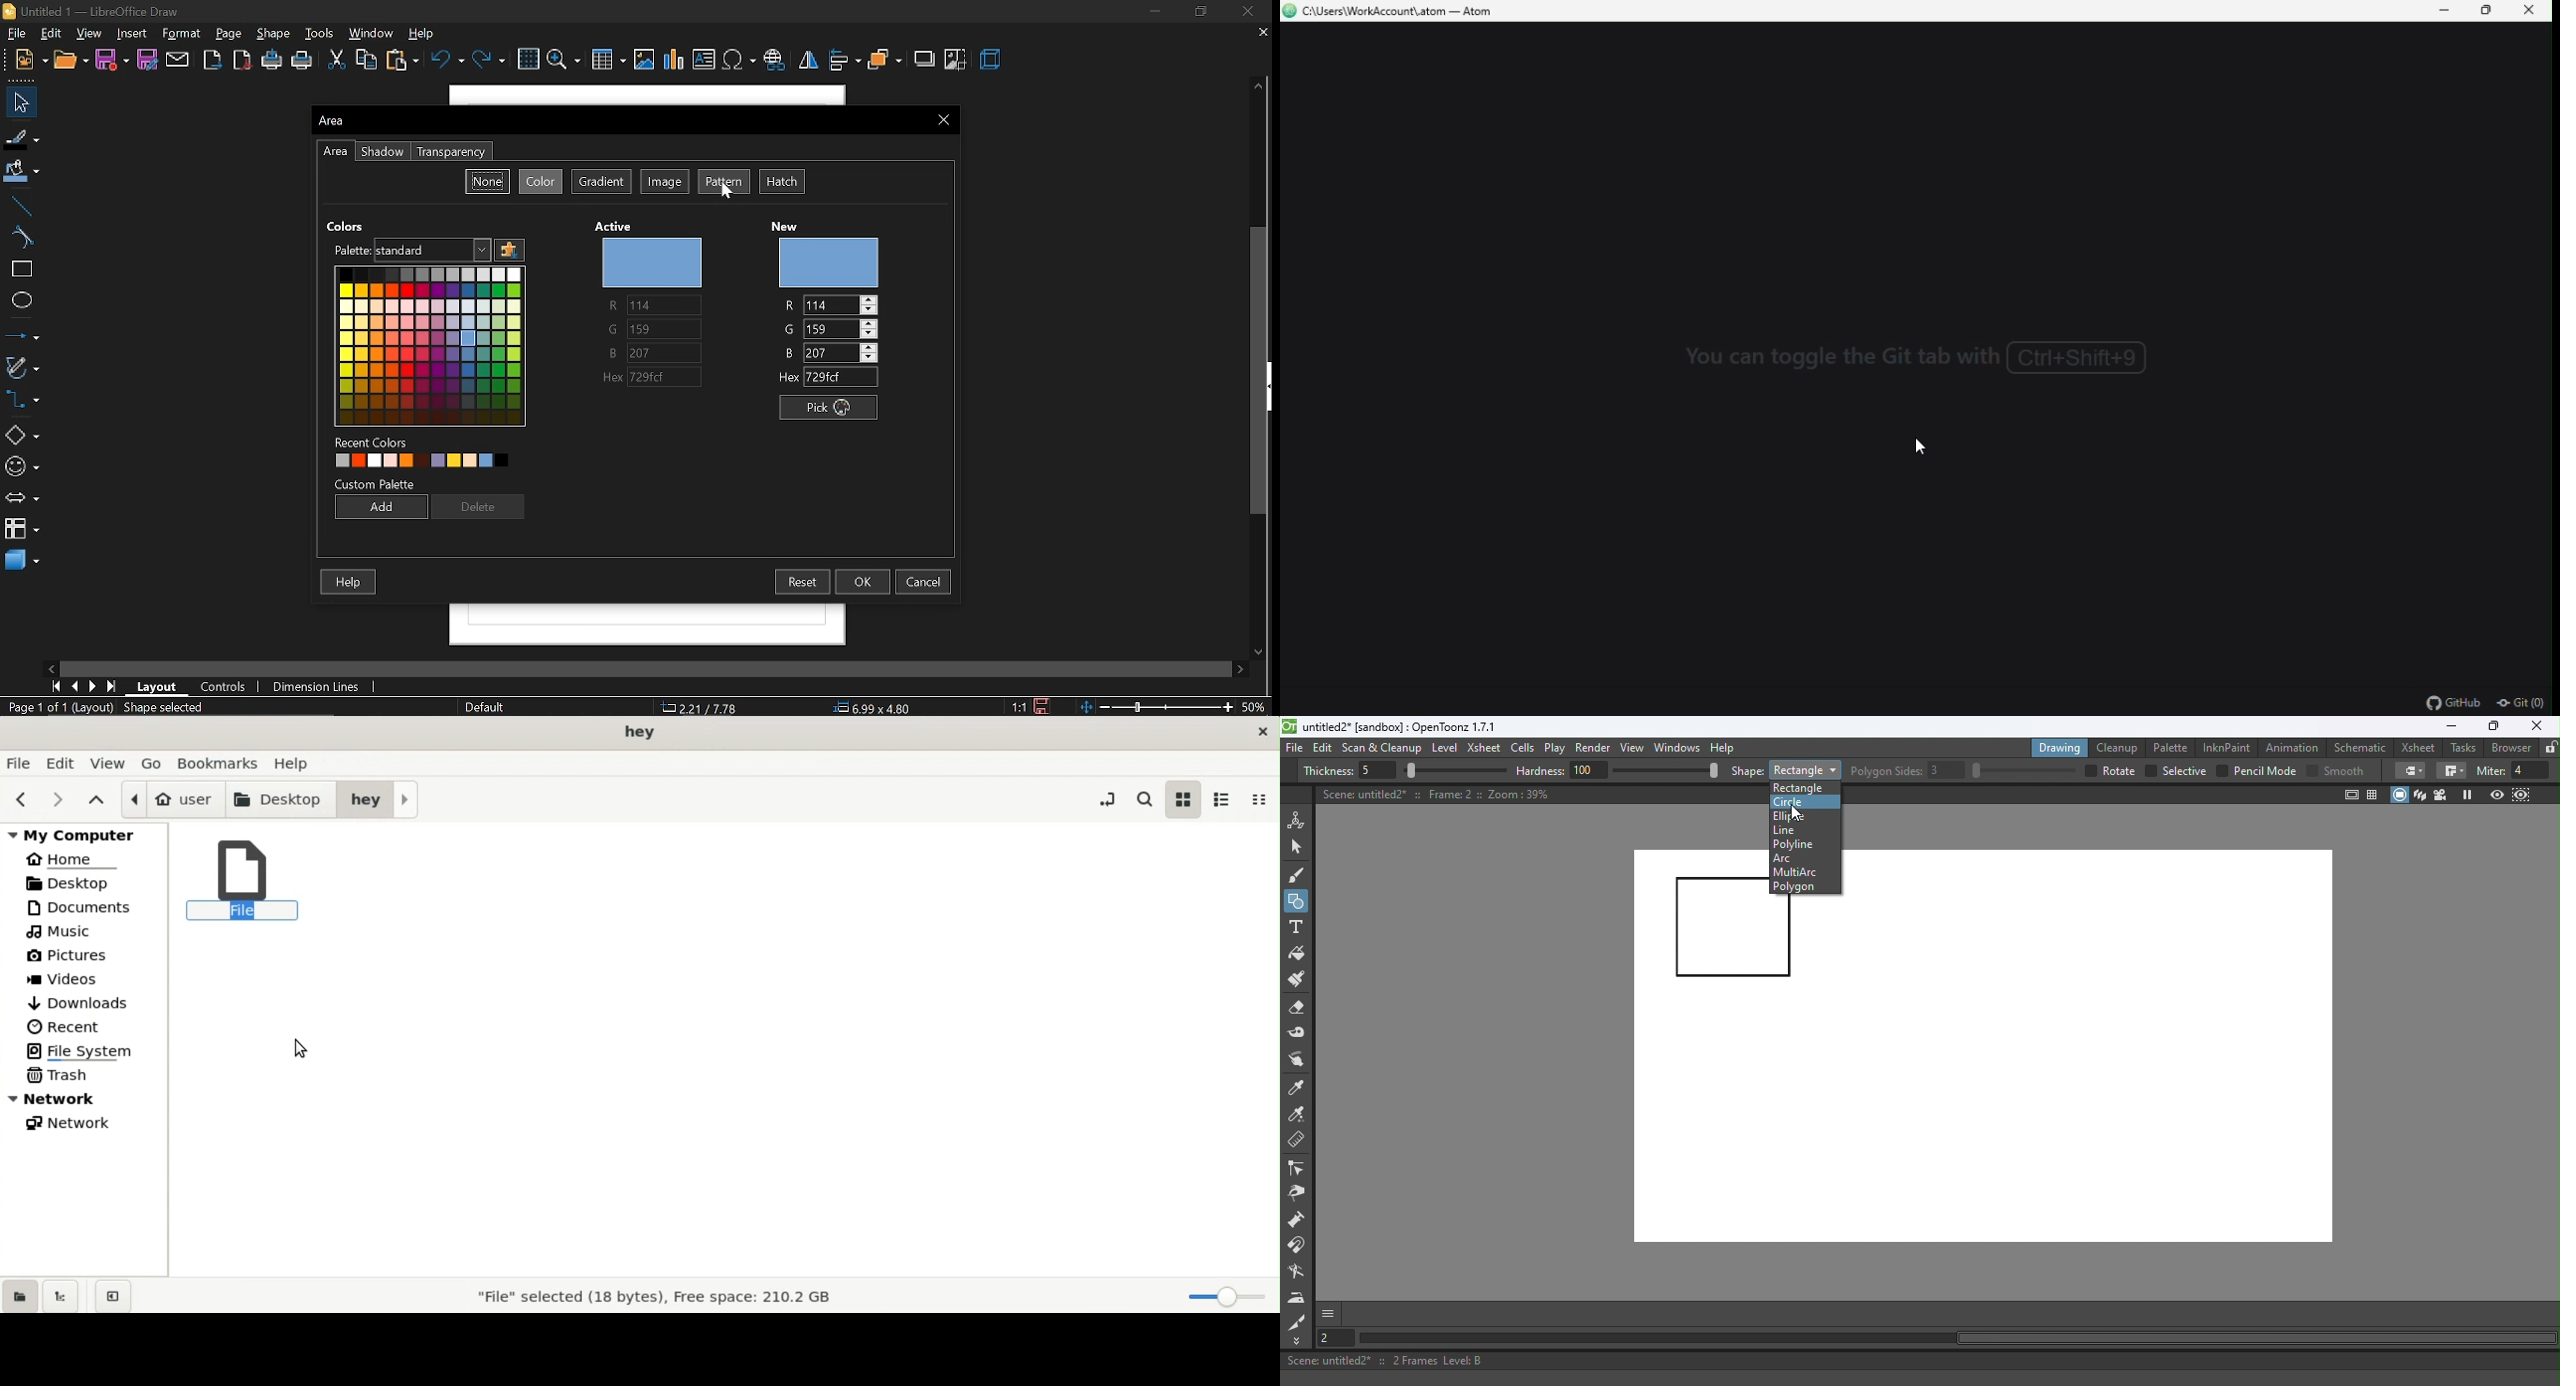 The height and width of the screenshot is (1400, 2576). I want to click on hey, so click(378, 798).